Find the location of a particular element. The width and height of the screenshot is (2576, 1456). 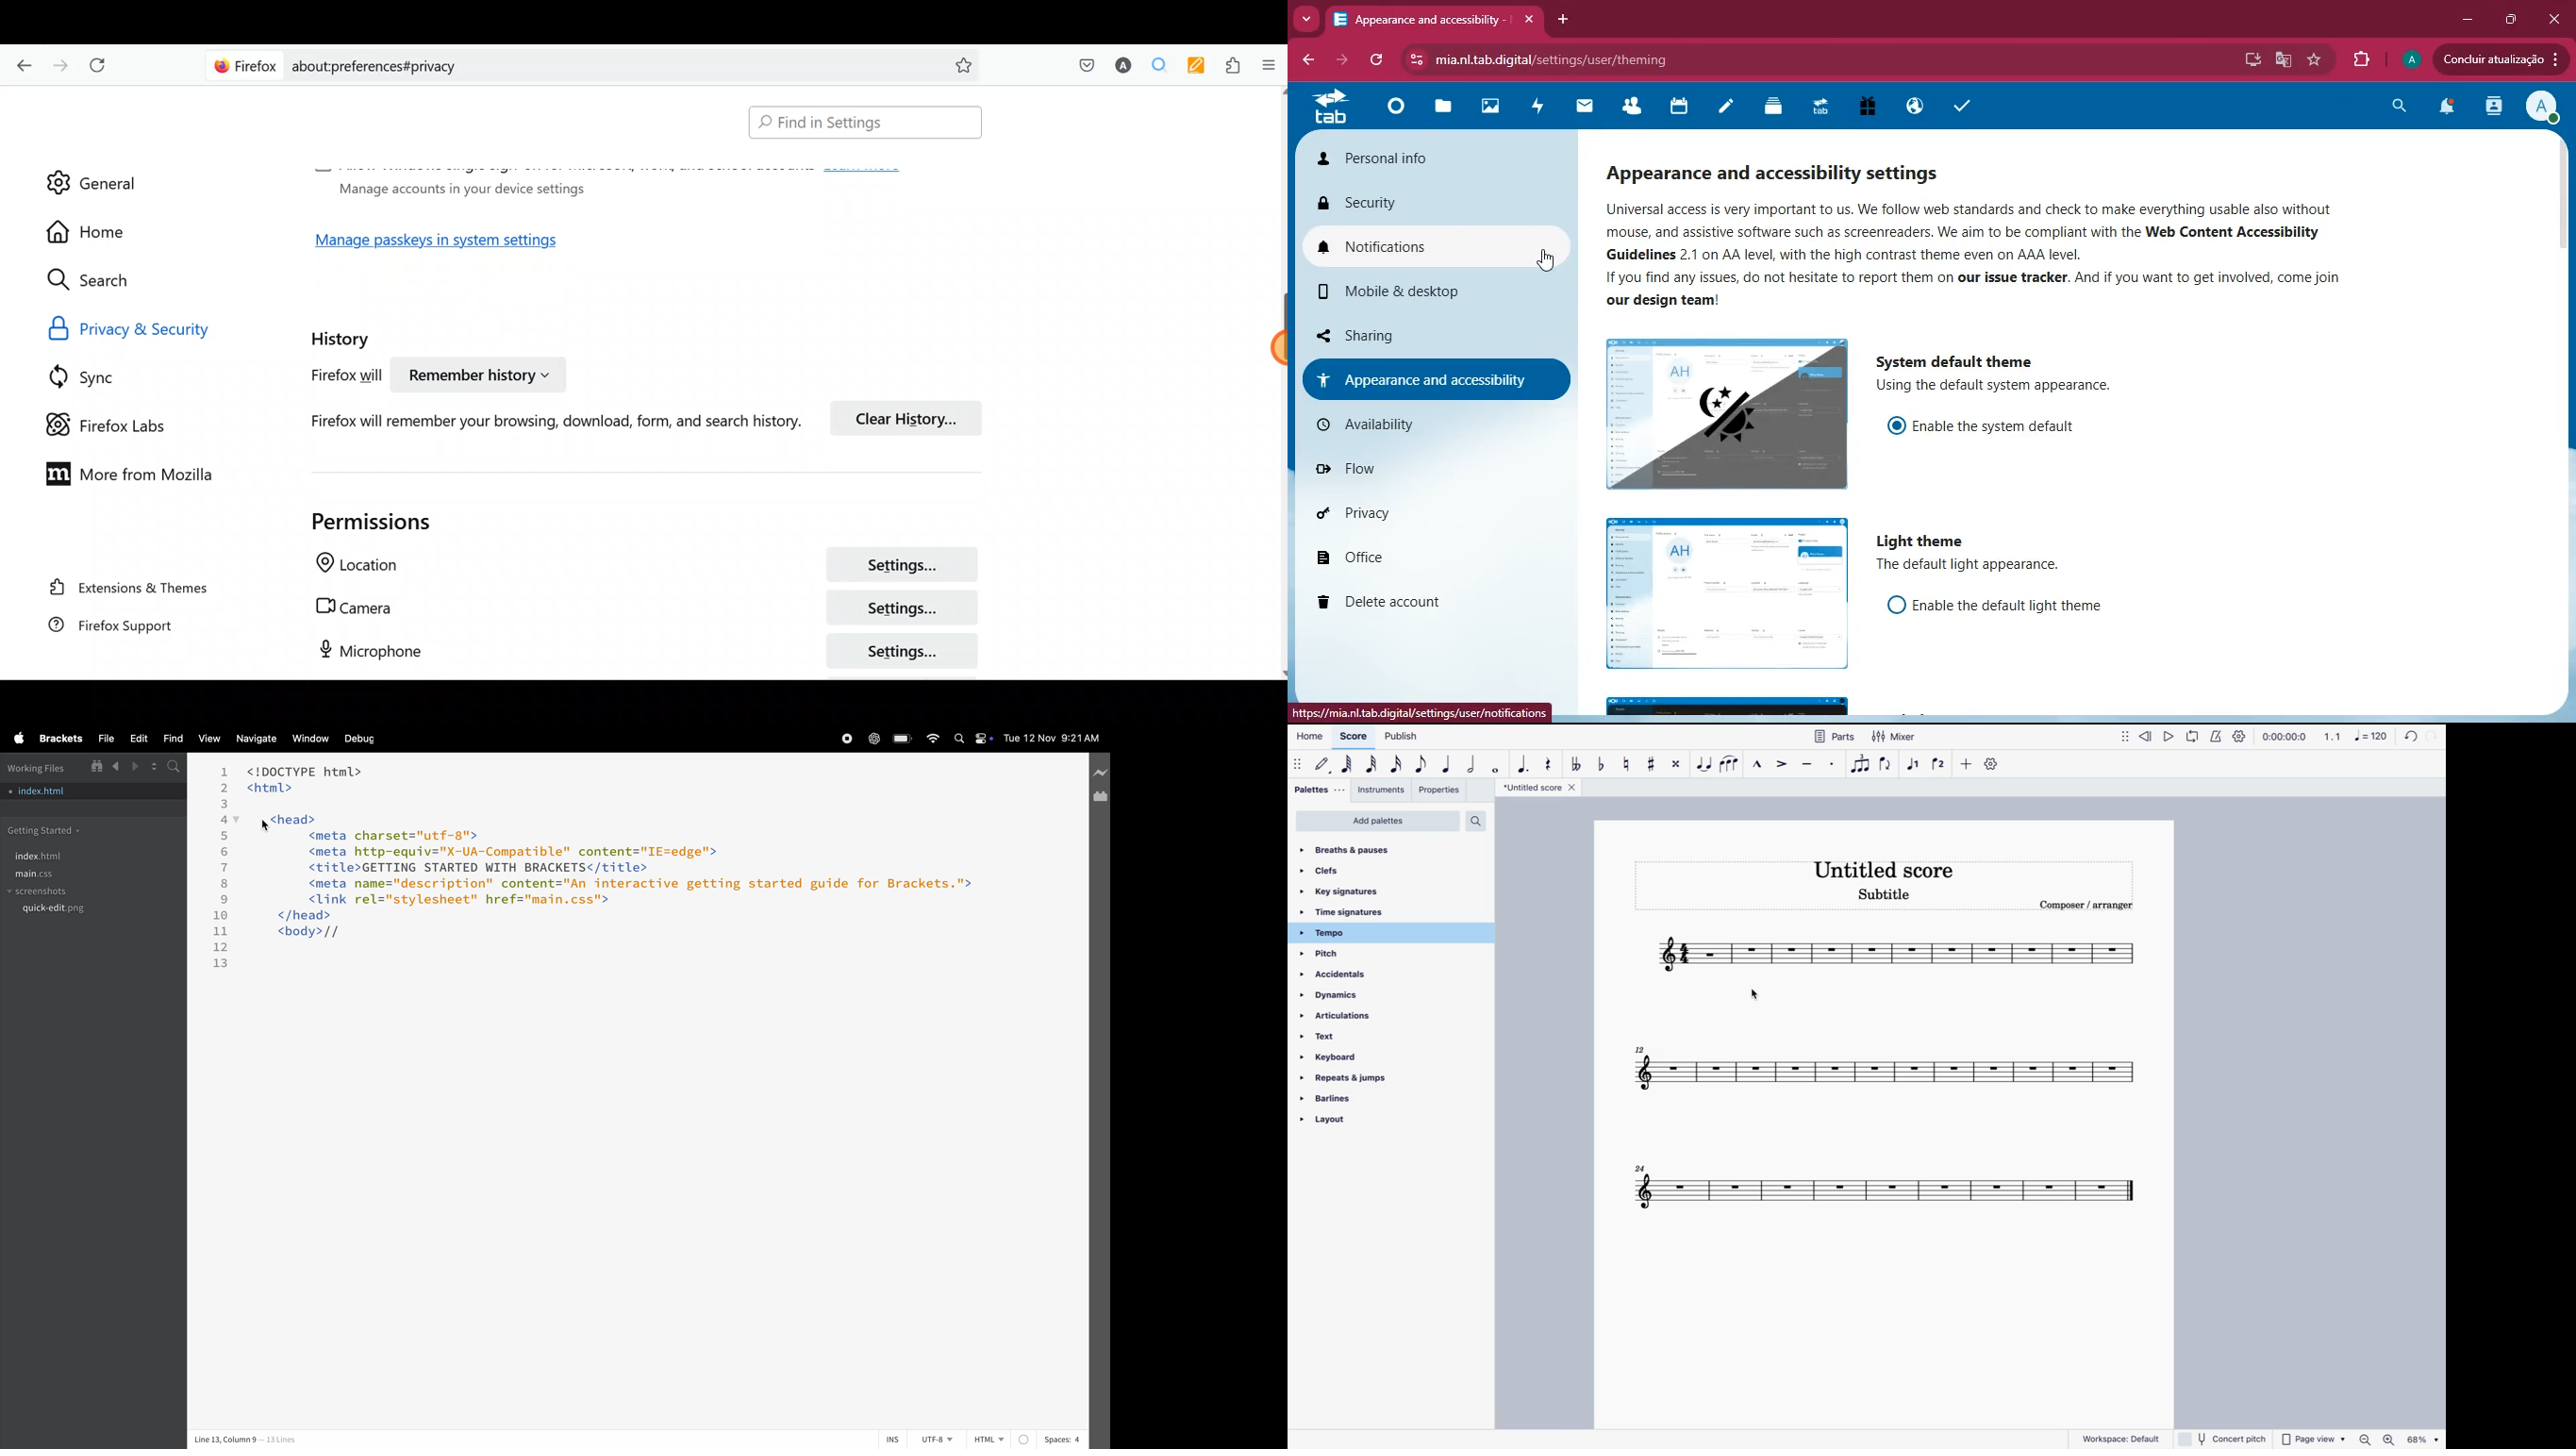

More from Mozilla is located at coordinates (123, 472).